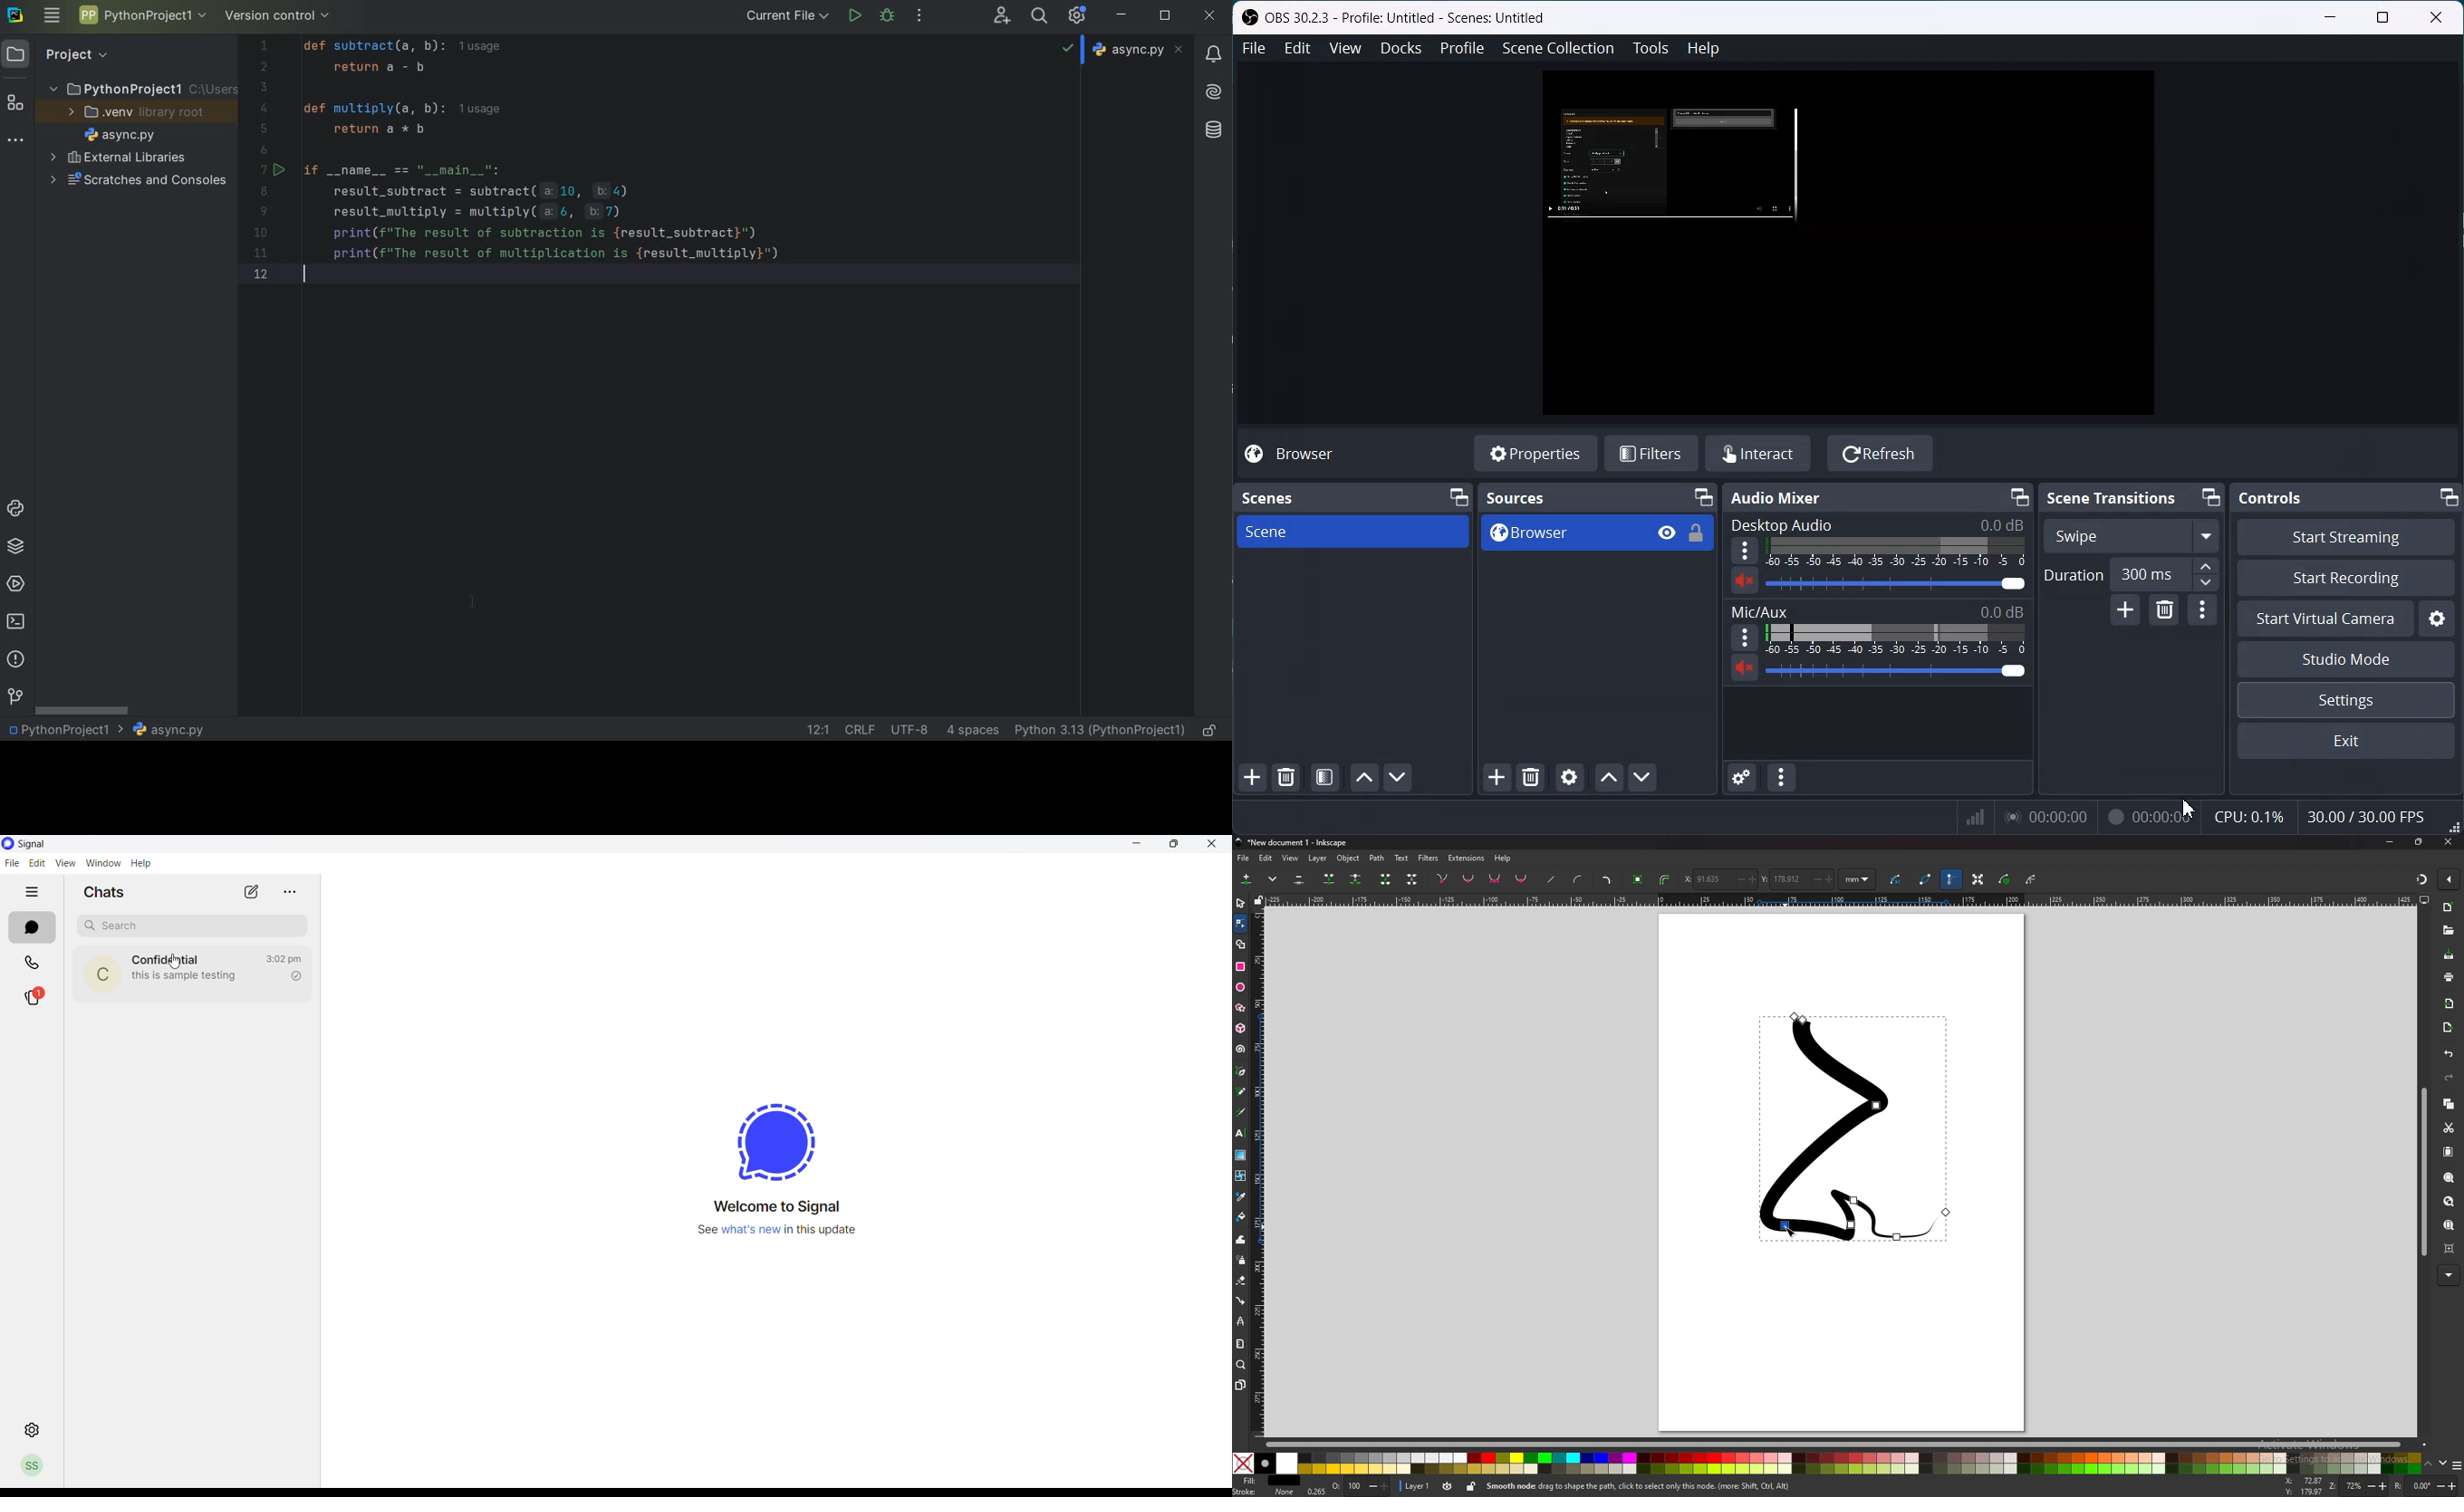 This screenshot has width=2464, height=1512. I want to click on run, so click(854, 16).